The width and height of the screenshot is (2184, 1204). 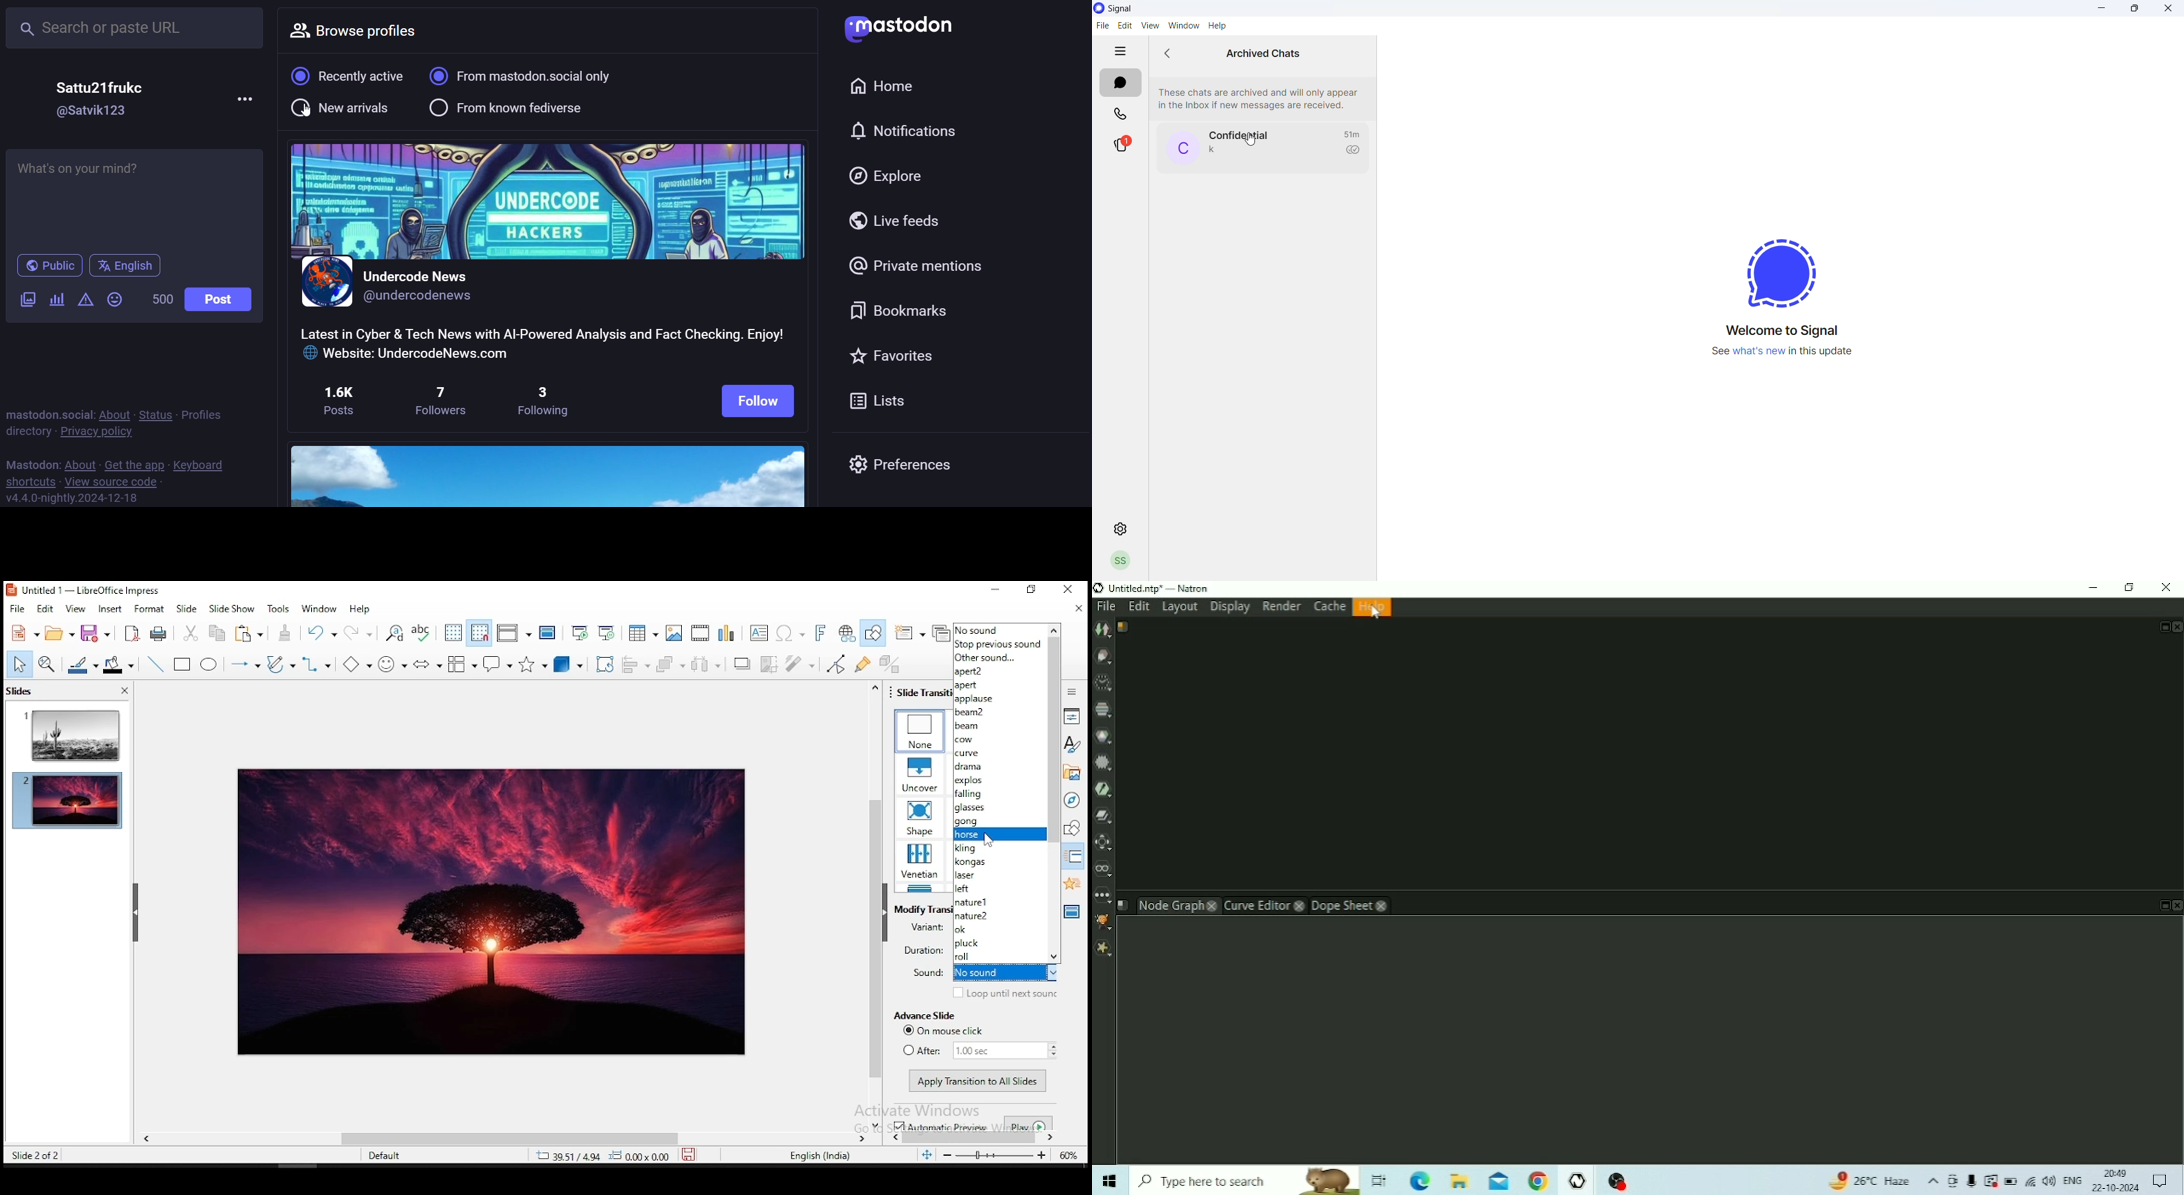 I want to click on block arrows, so click(x=429, y=665).